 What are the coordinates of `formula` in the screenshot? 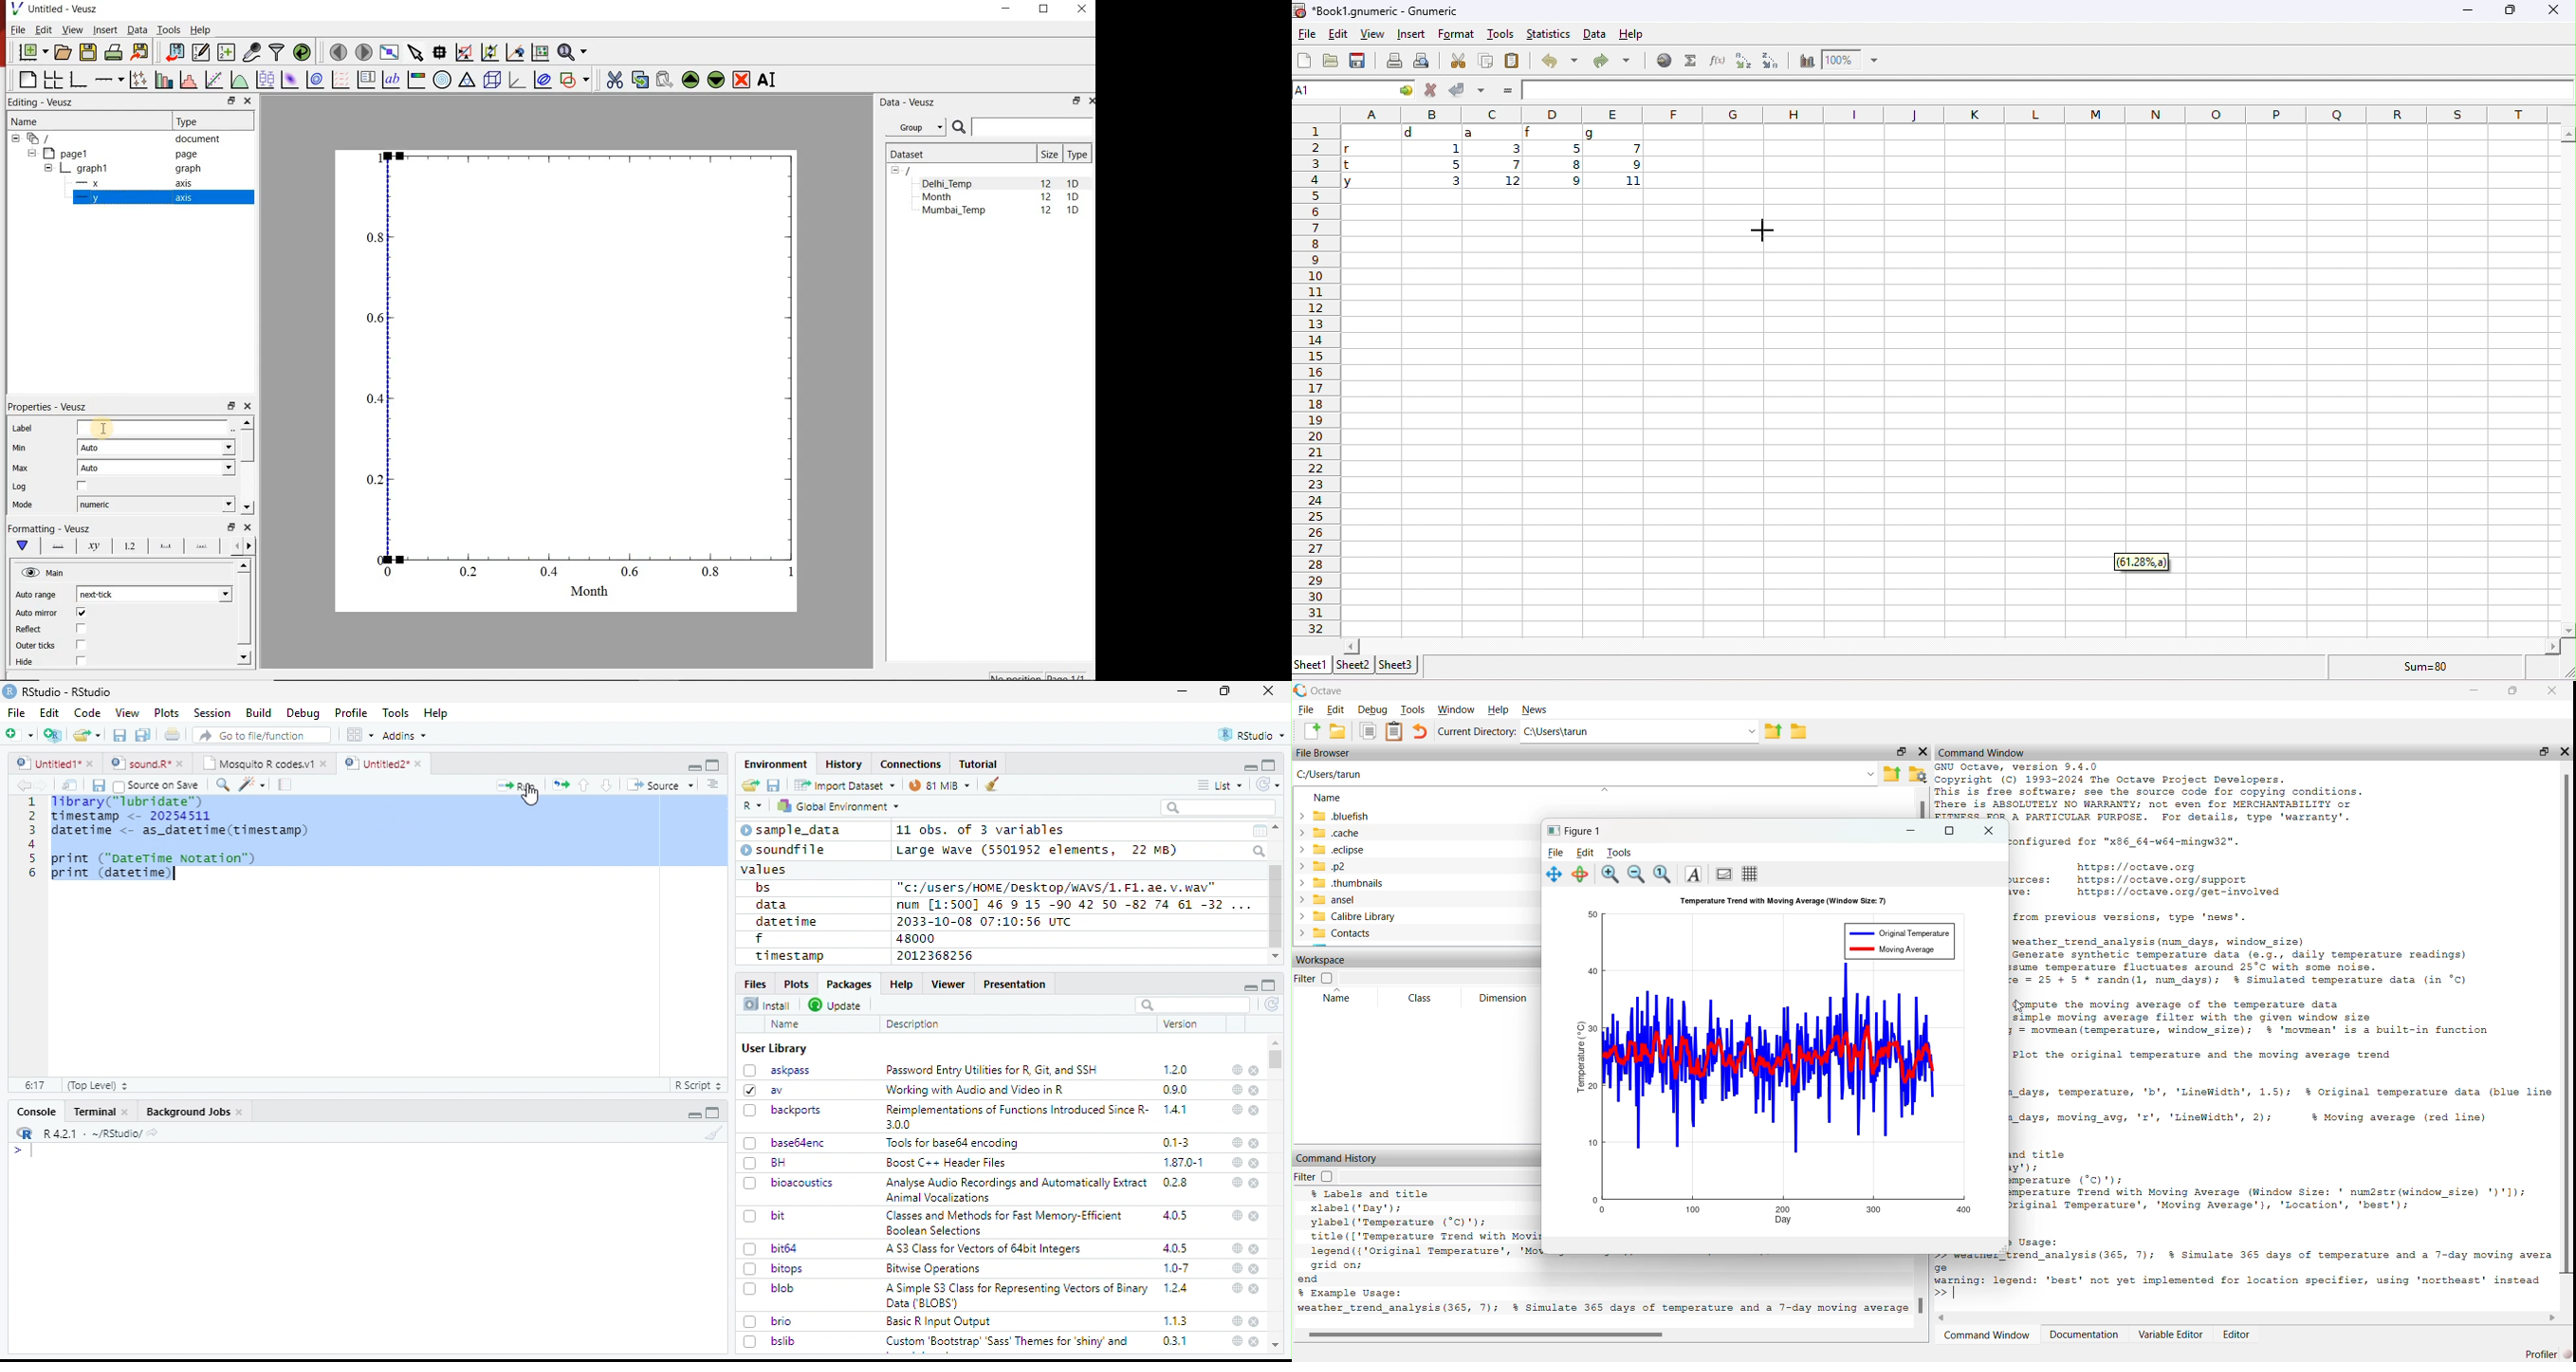 It's located at (2422, 667).